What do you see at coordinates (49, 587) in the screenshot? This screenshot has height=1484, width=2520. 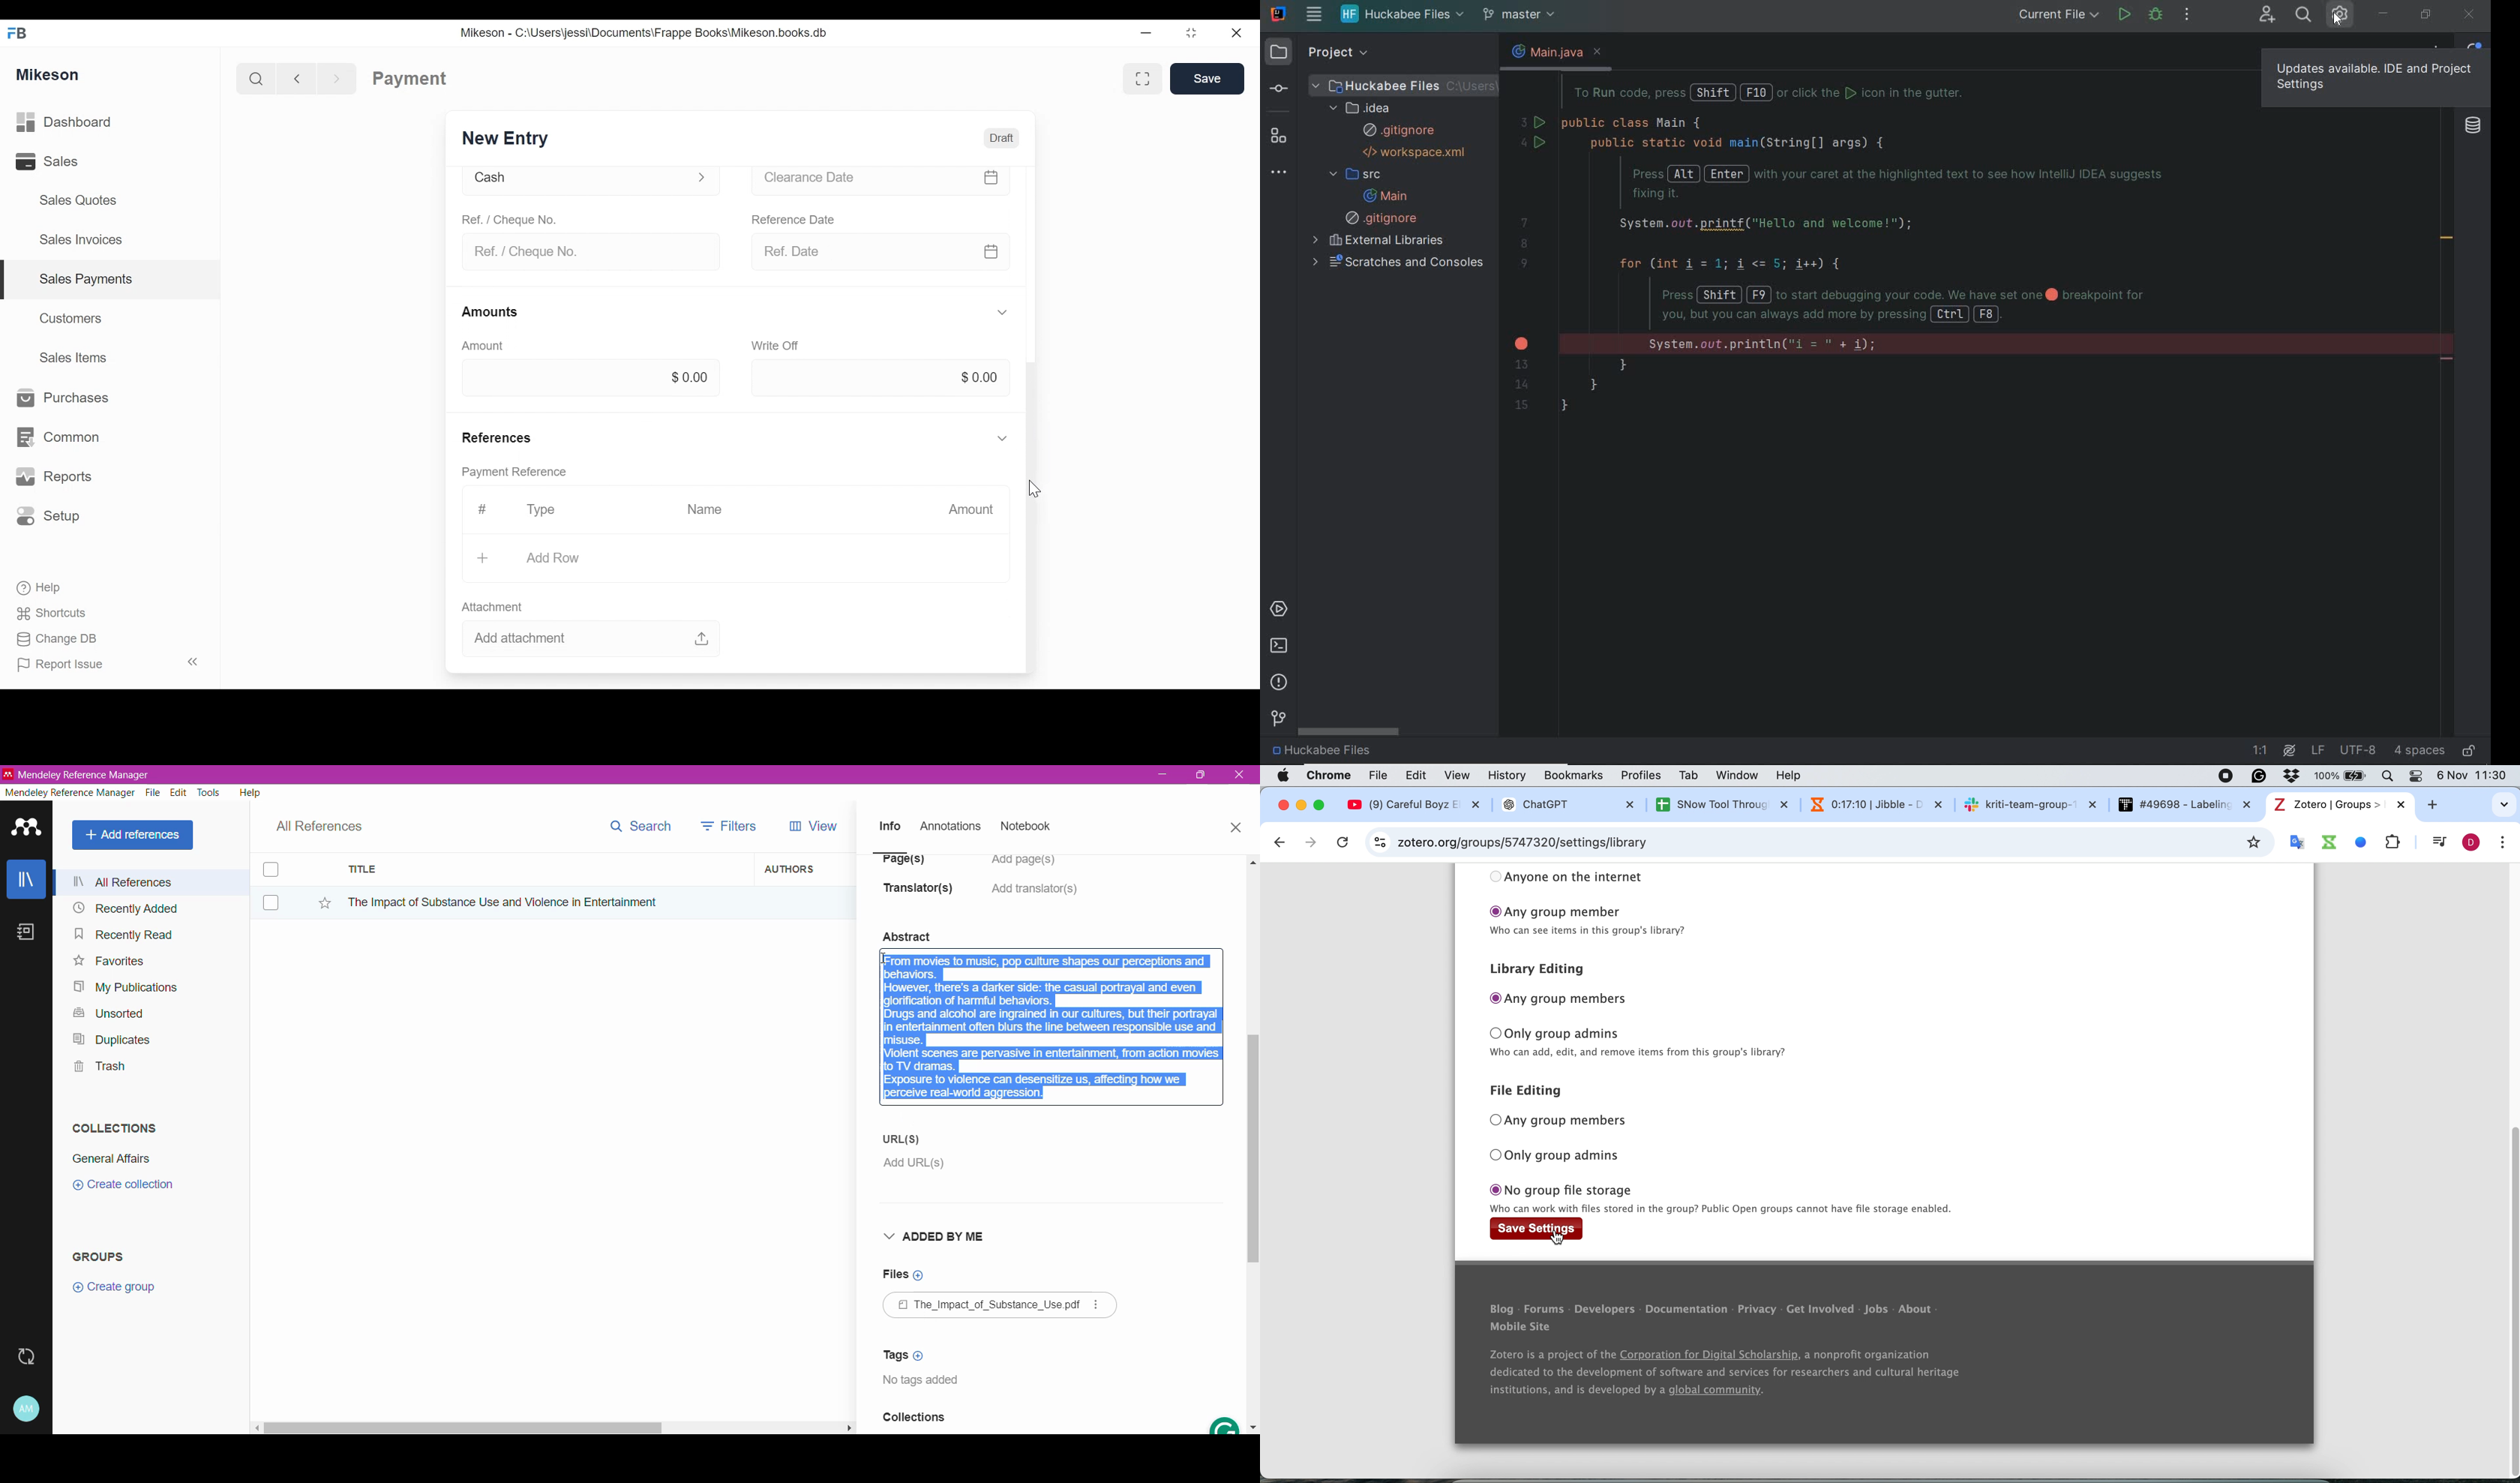 I see `Help` at bounding box center [49, 587].